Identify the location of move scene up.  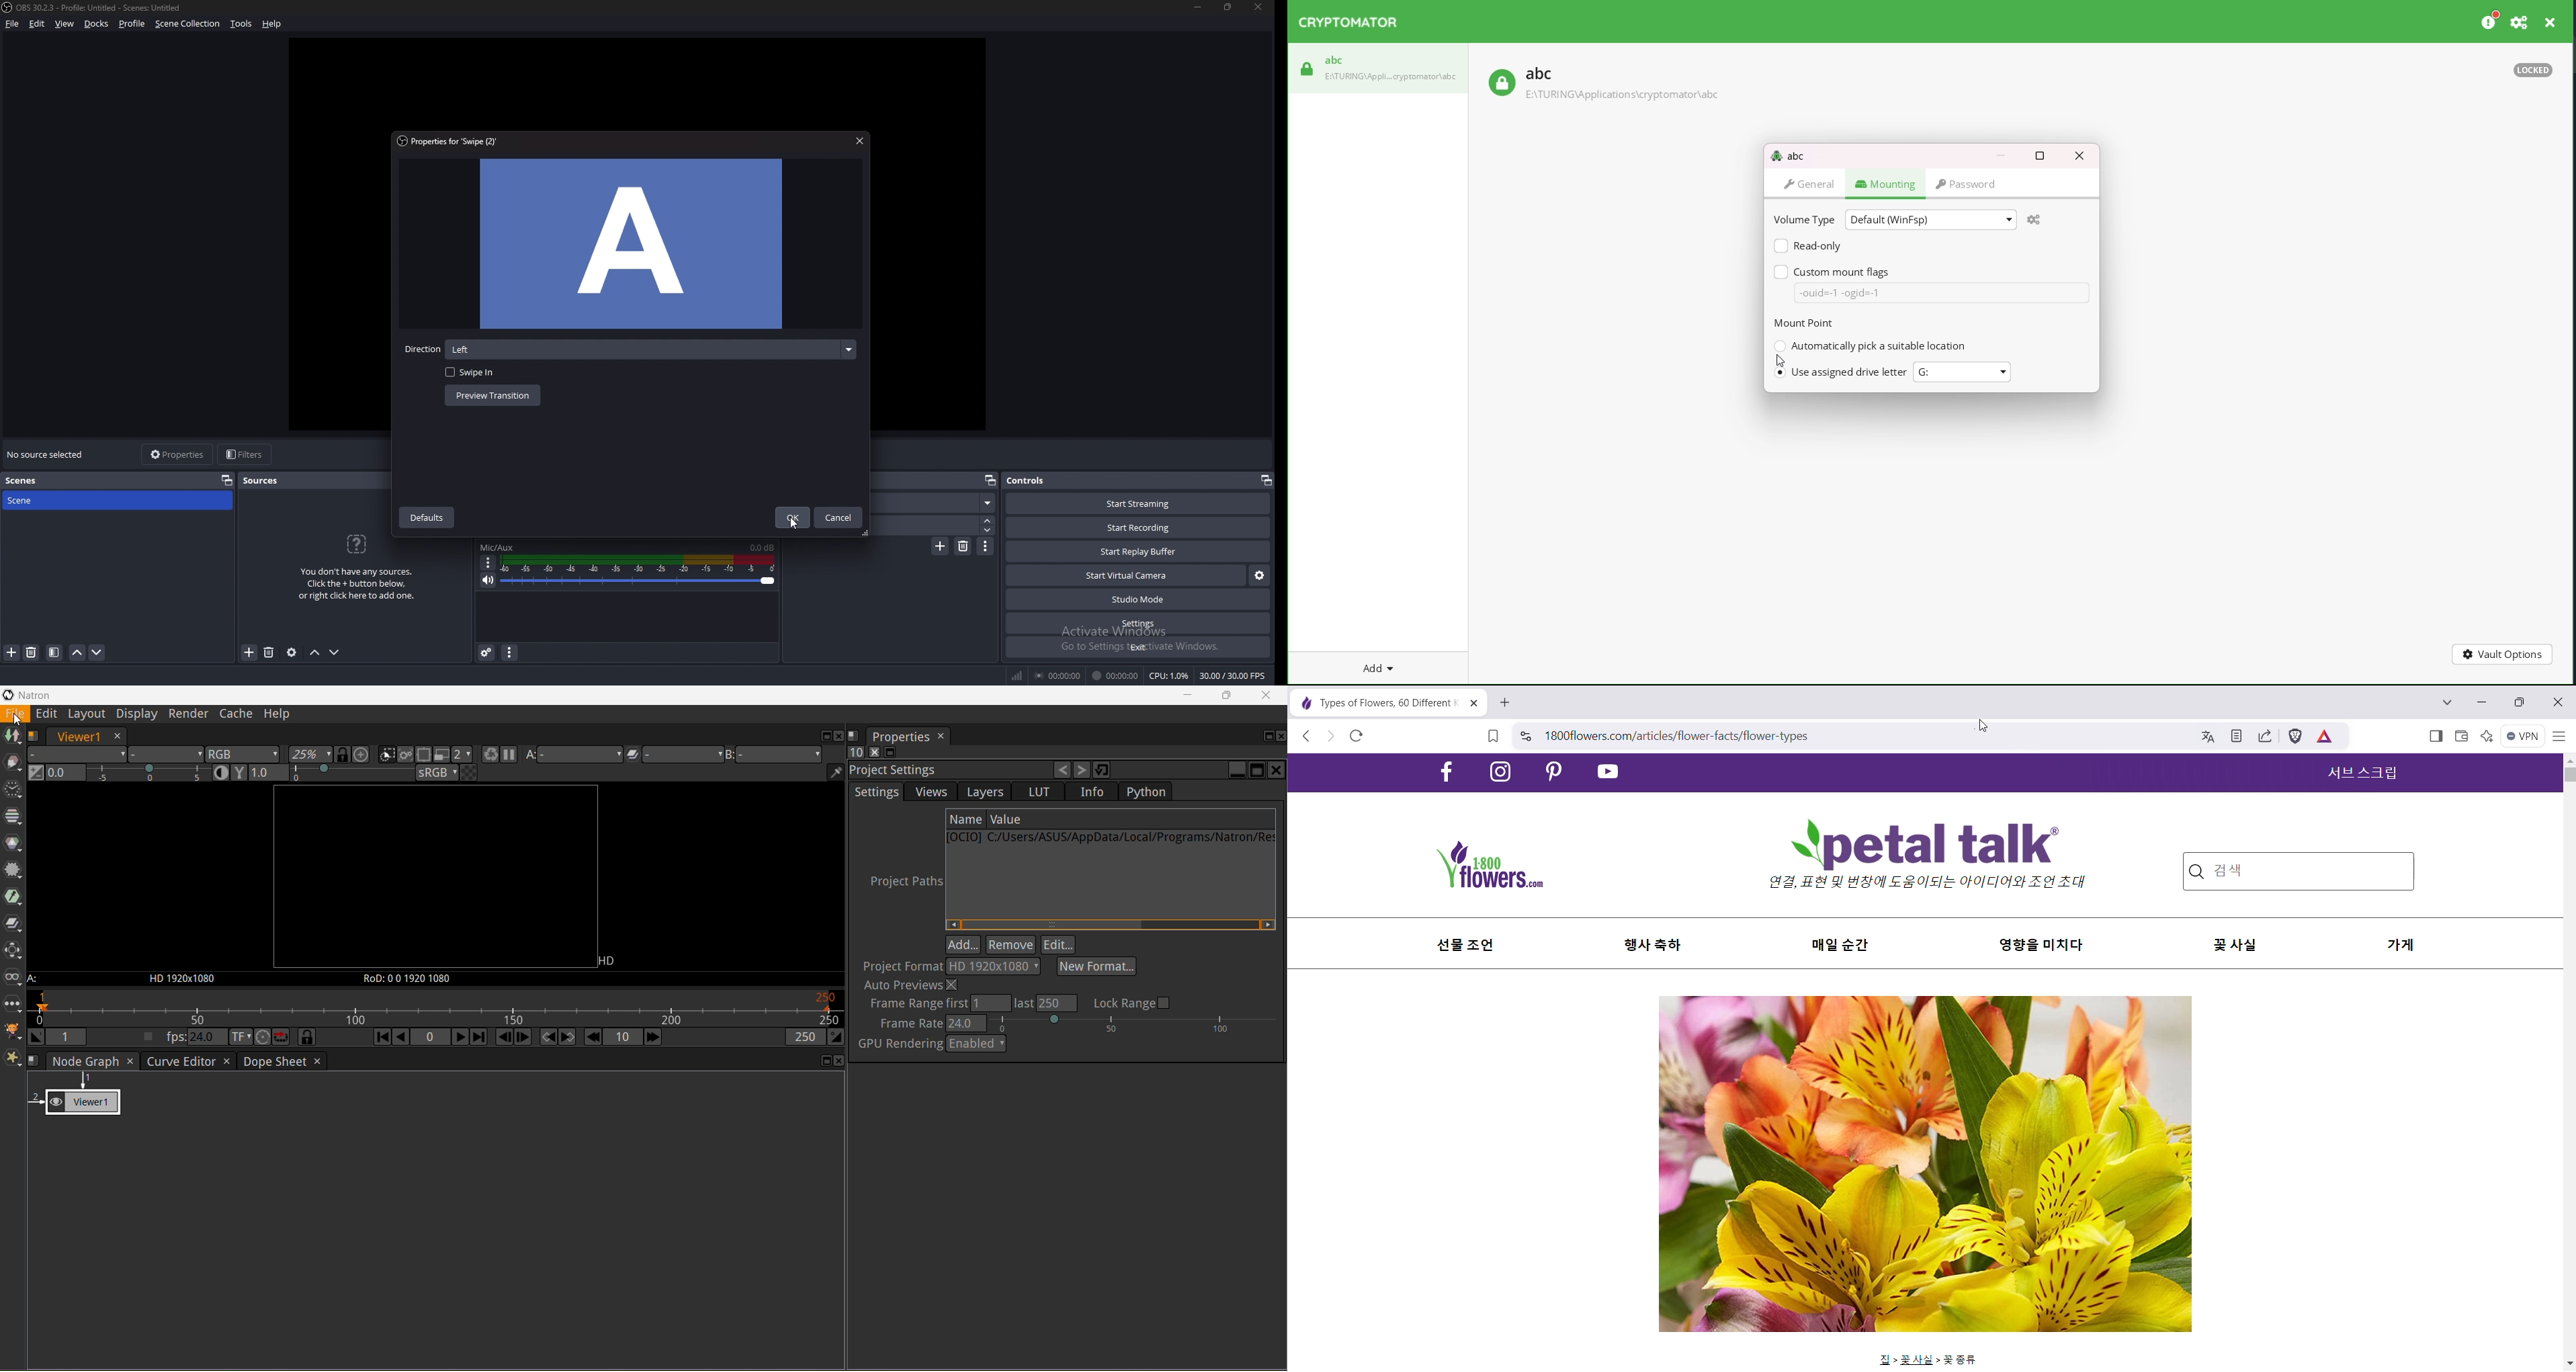
(77, 652).